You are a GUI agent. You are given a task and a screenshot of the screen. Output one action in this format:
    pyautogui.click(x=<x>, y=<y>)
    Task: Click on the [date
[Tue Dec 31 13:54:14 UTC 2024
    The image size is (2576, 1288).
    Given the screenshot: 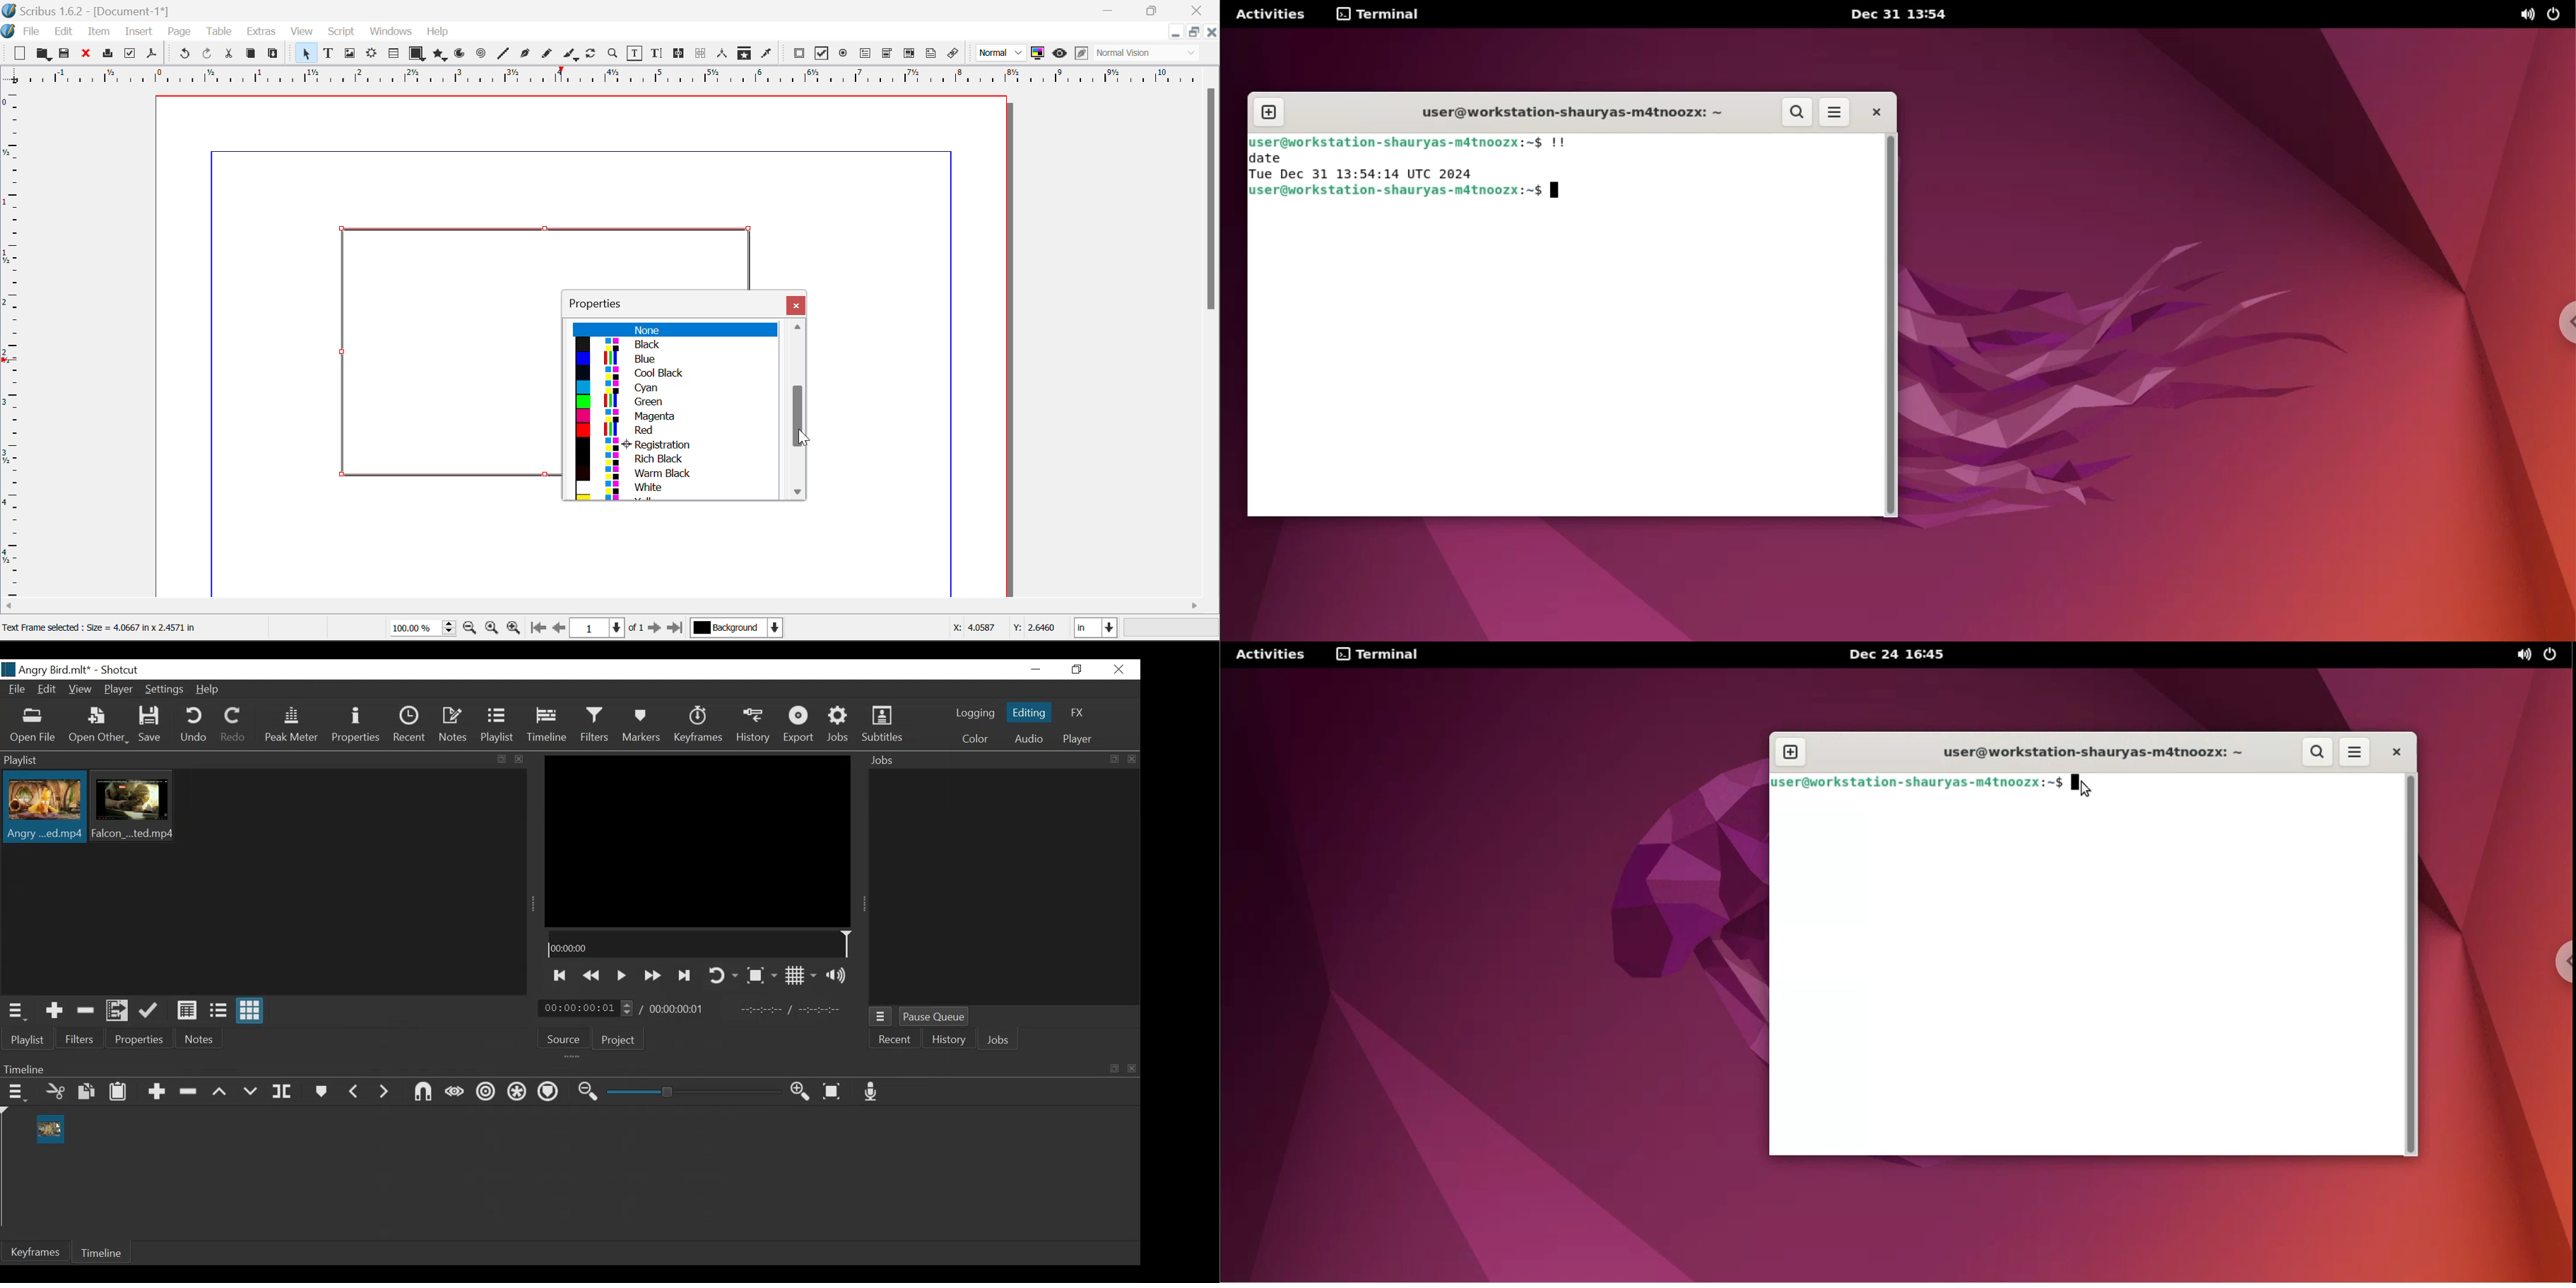 What is the action you would take?
    pyautogui.click(x=1378, y=167)
    